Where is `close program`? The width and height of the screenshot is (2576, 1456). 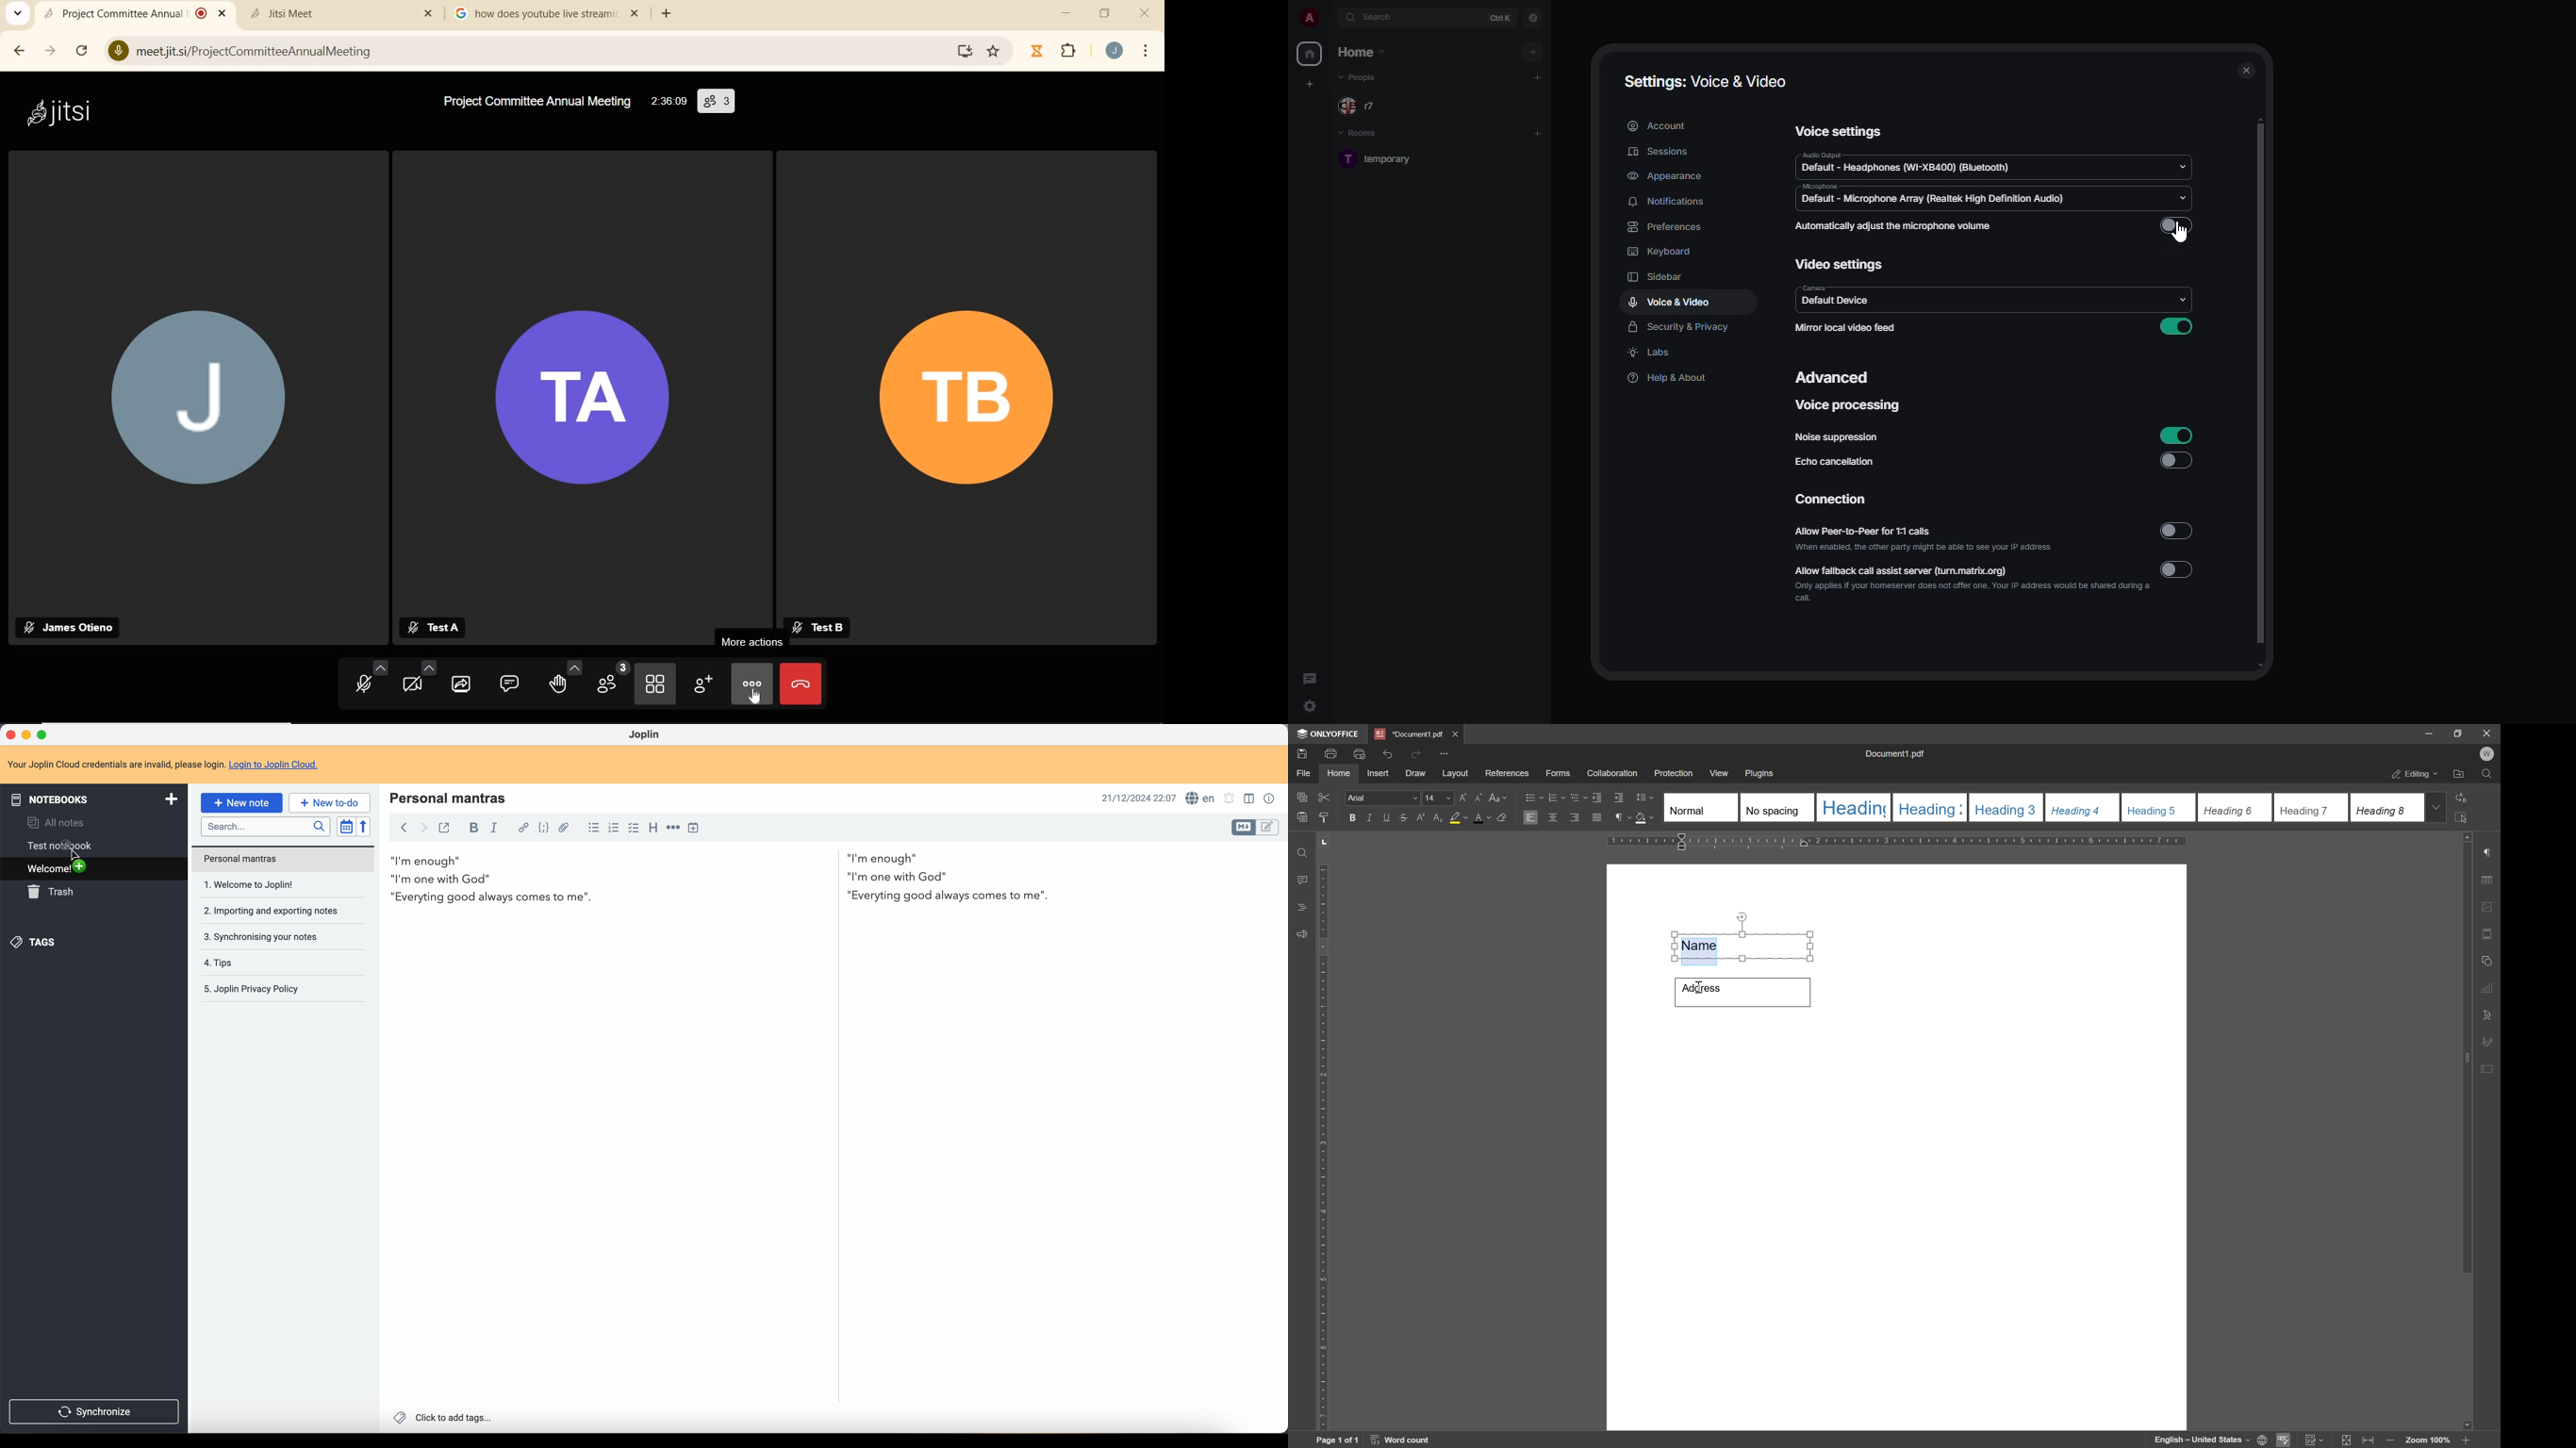 close program is located at coordinates (9, 735).